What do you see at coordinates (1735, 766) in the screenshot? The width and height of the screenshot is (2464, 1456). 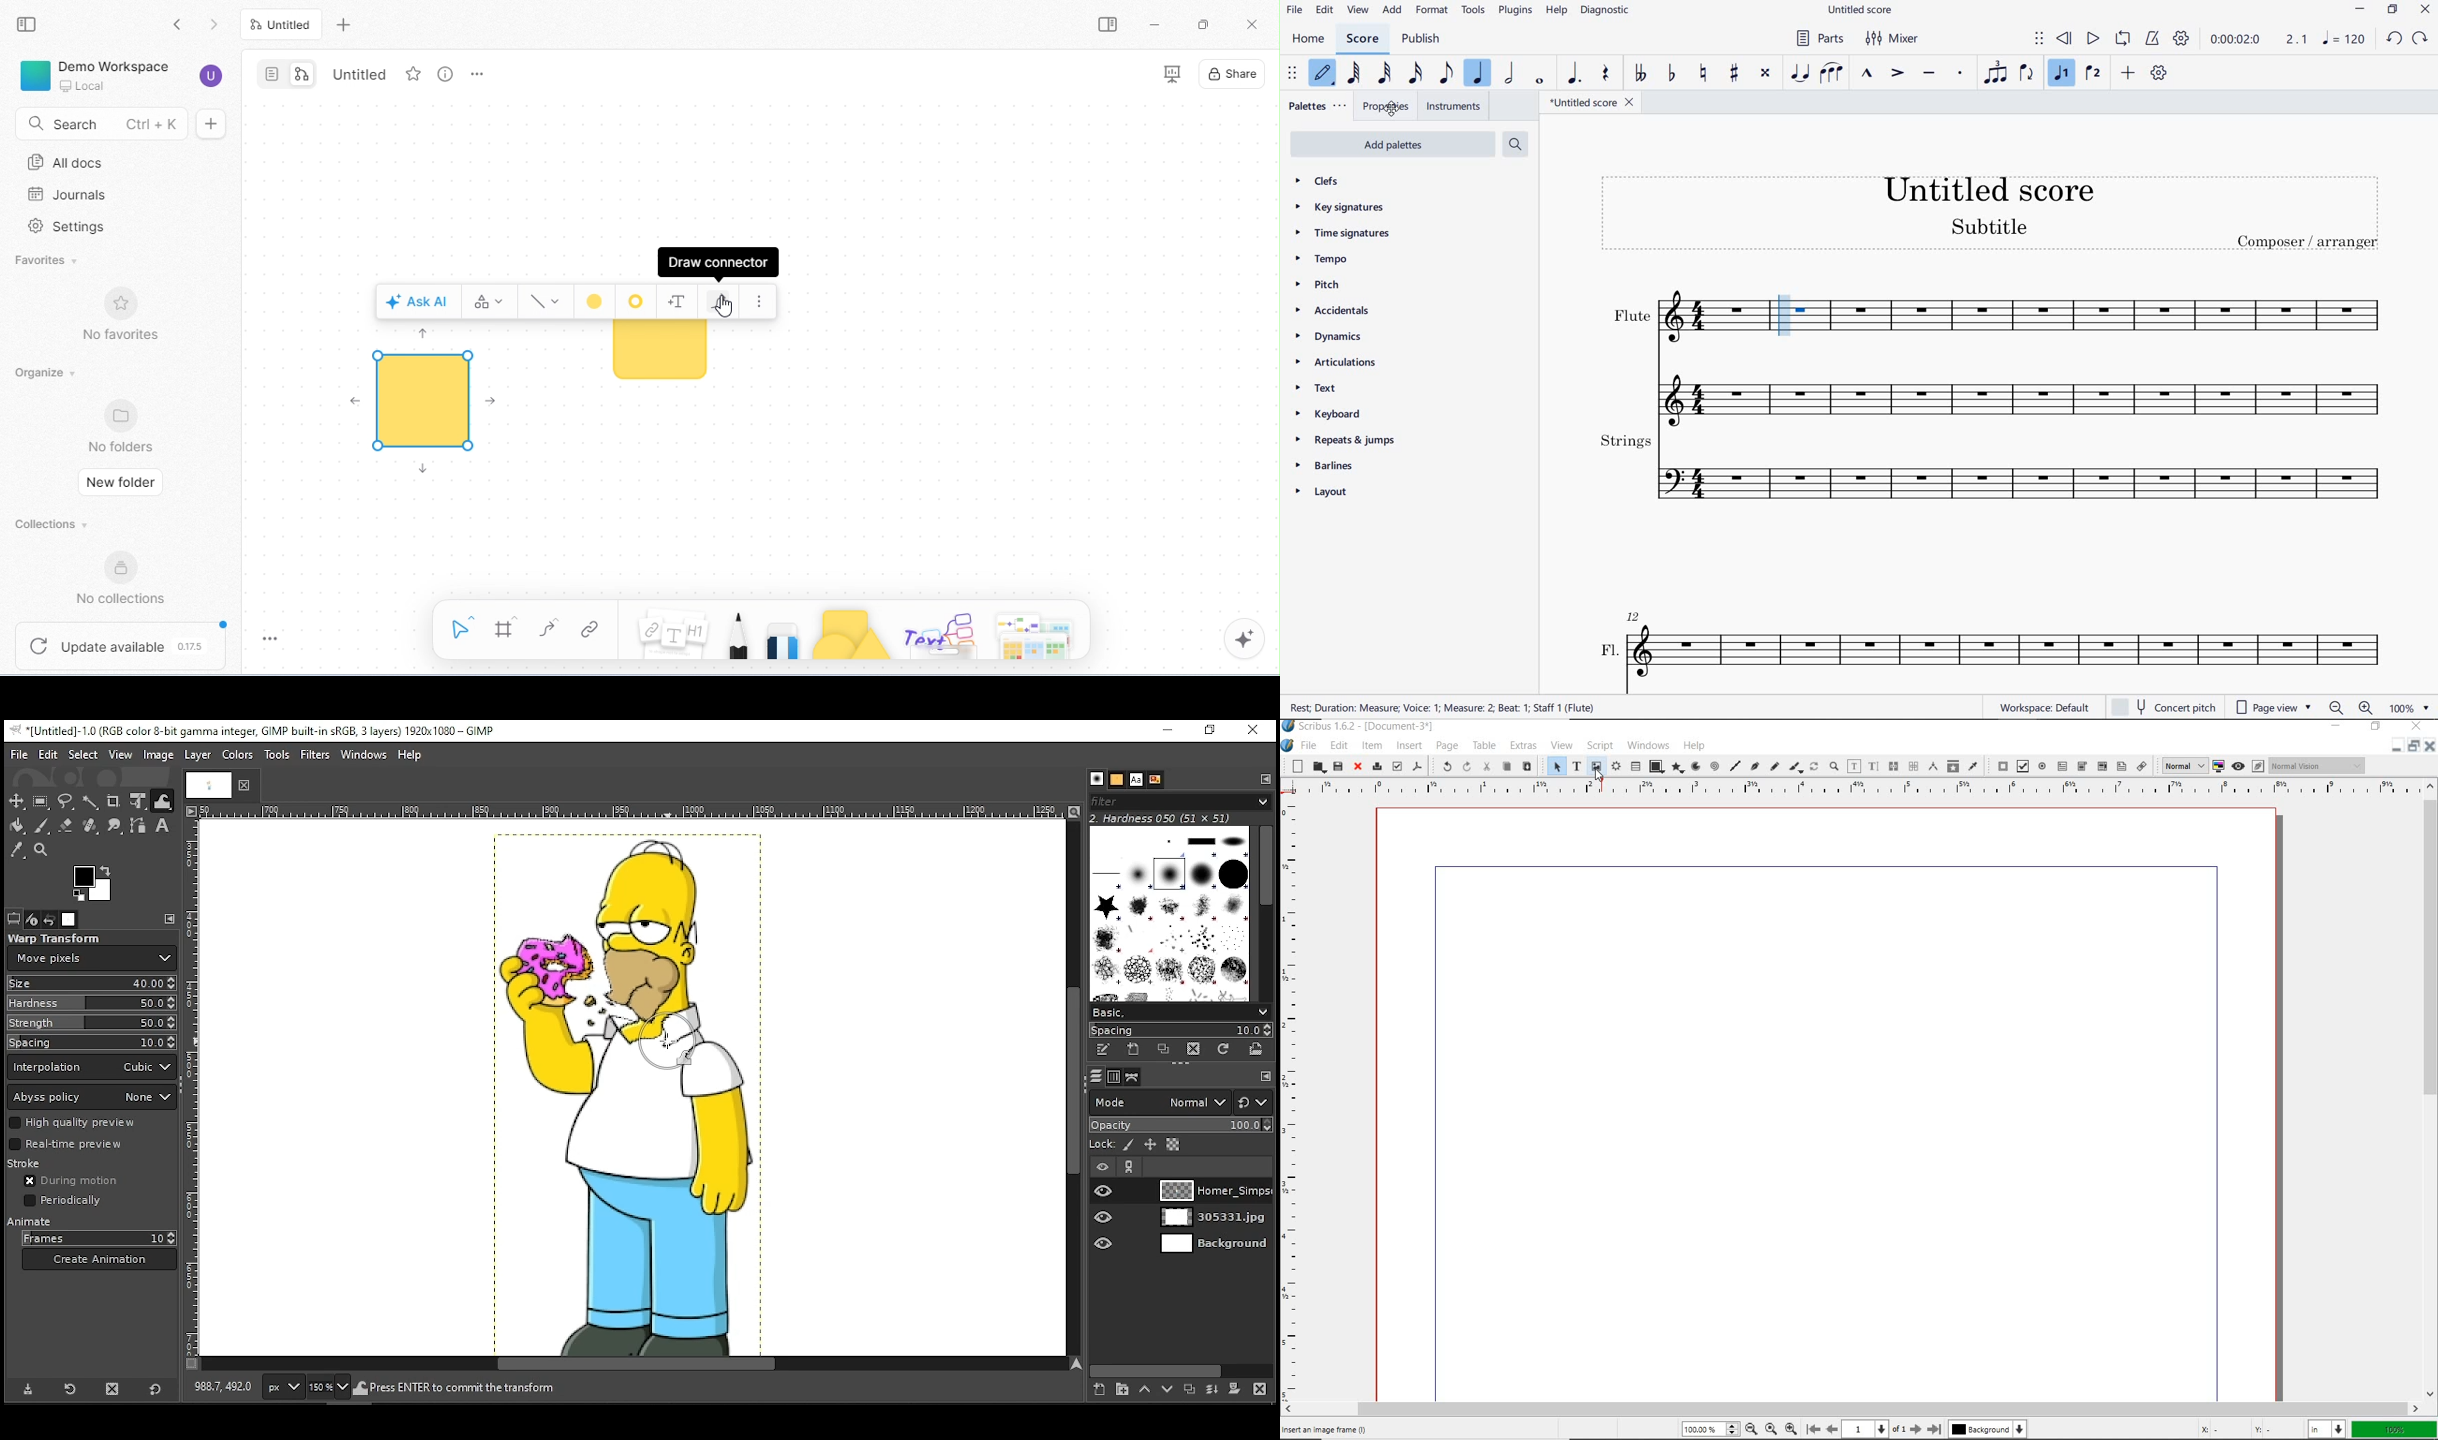 I see `line` at bounding box center [1735, 766].